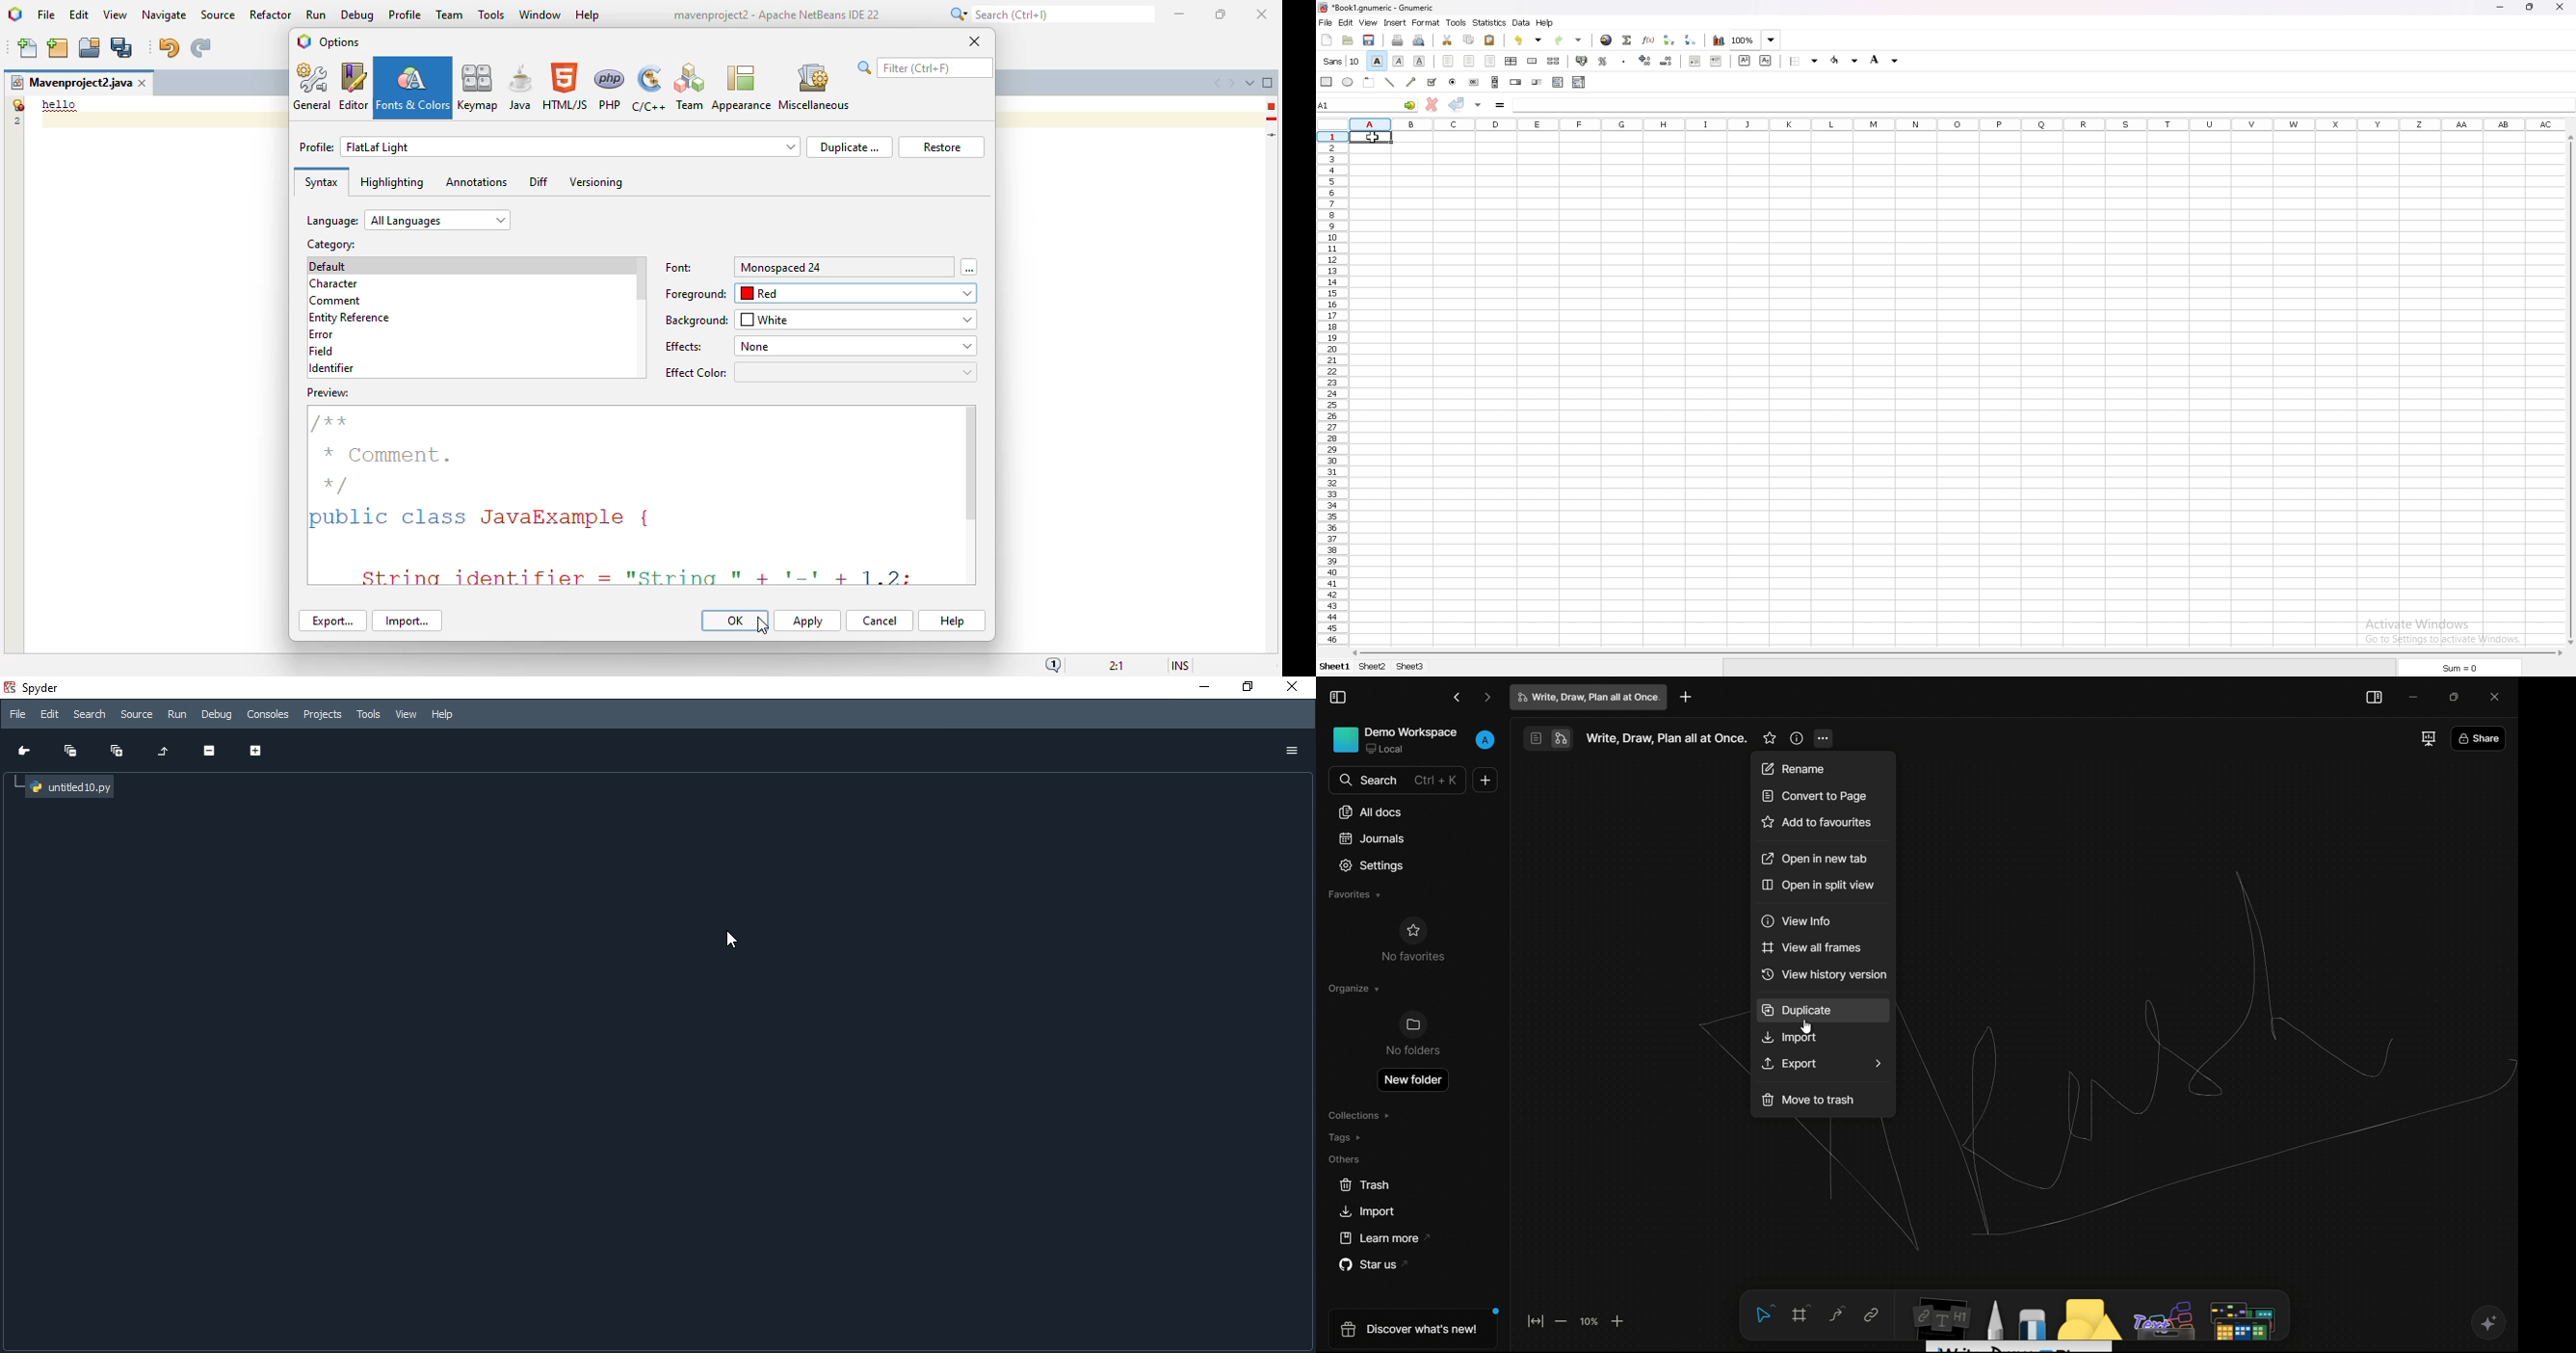 The height and width of the screenshot is (1372, 2576). Describe the element at coordinates (1412, 1050) in the screenshot. I see `No folder` at that location.